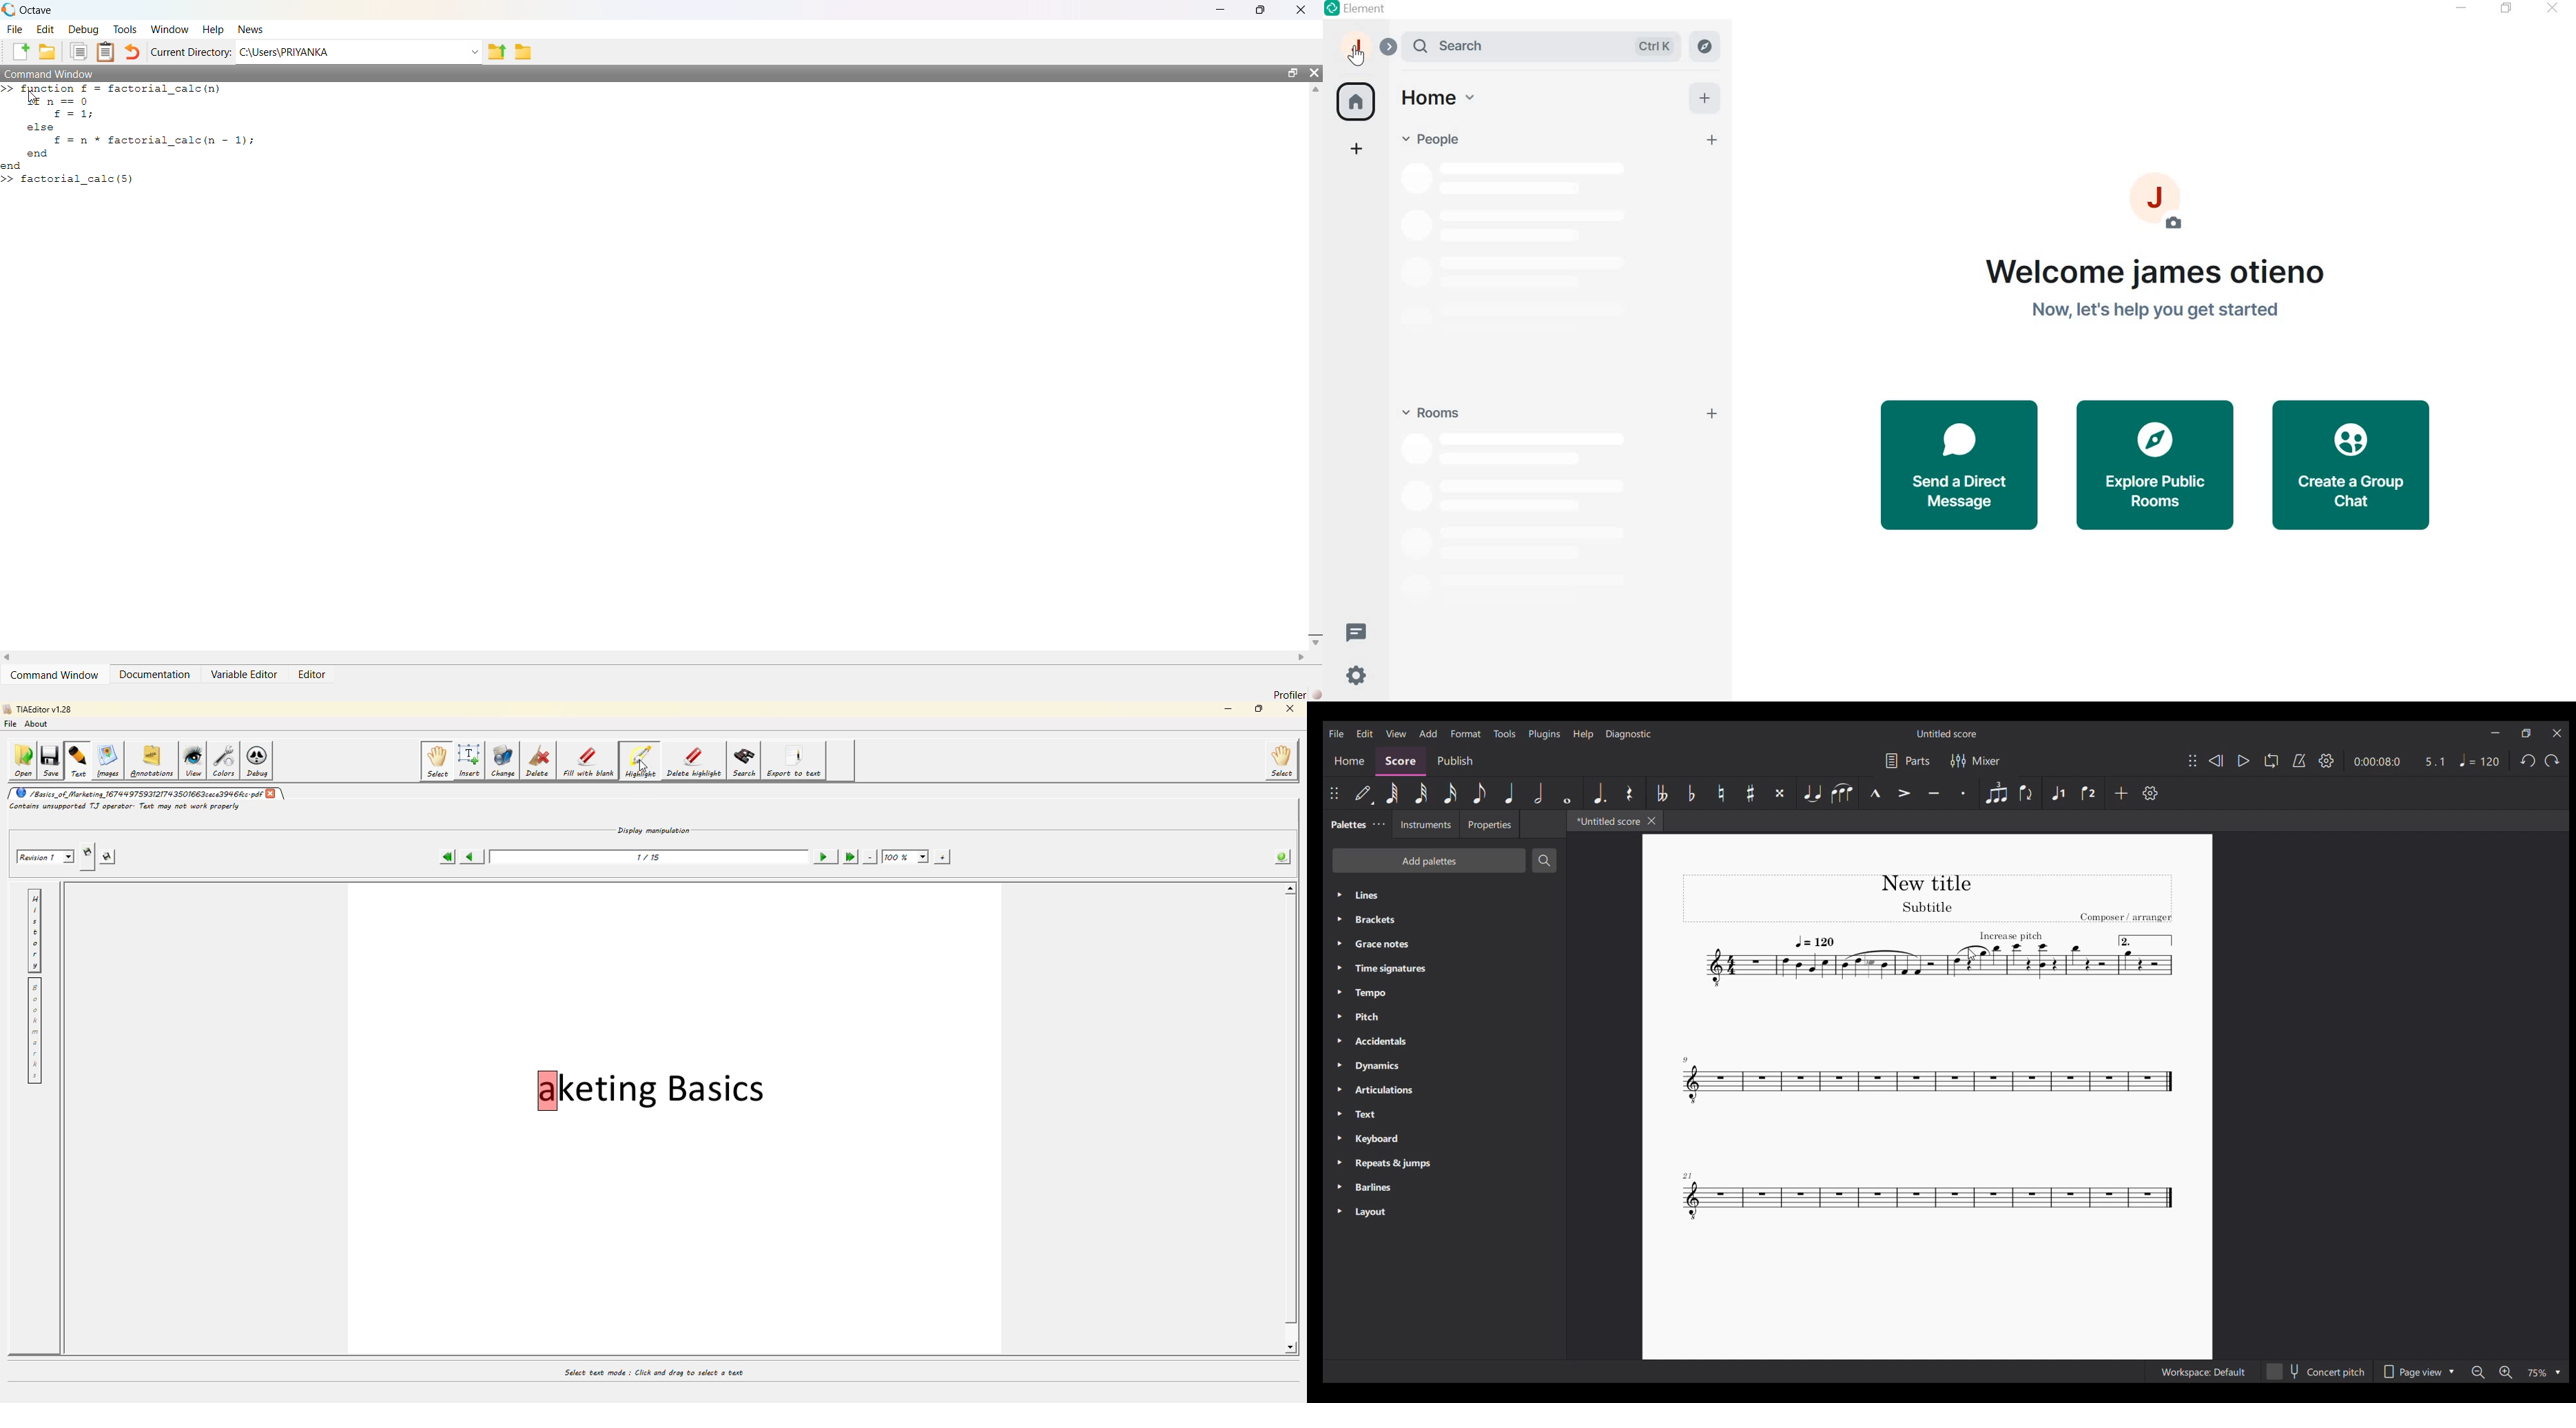  I want to click on Welcome james otieno. Now. let's help you get started, so click(2152, 289).